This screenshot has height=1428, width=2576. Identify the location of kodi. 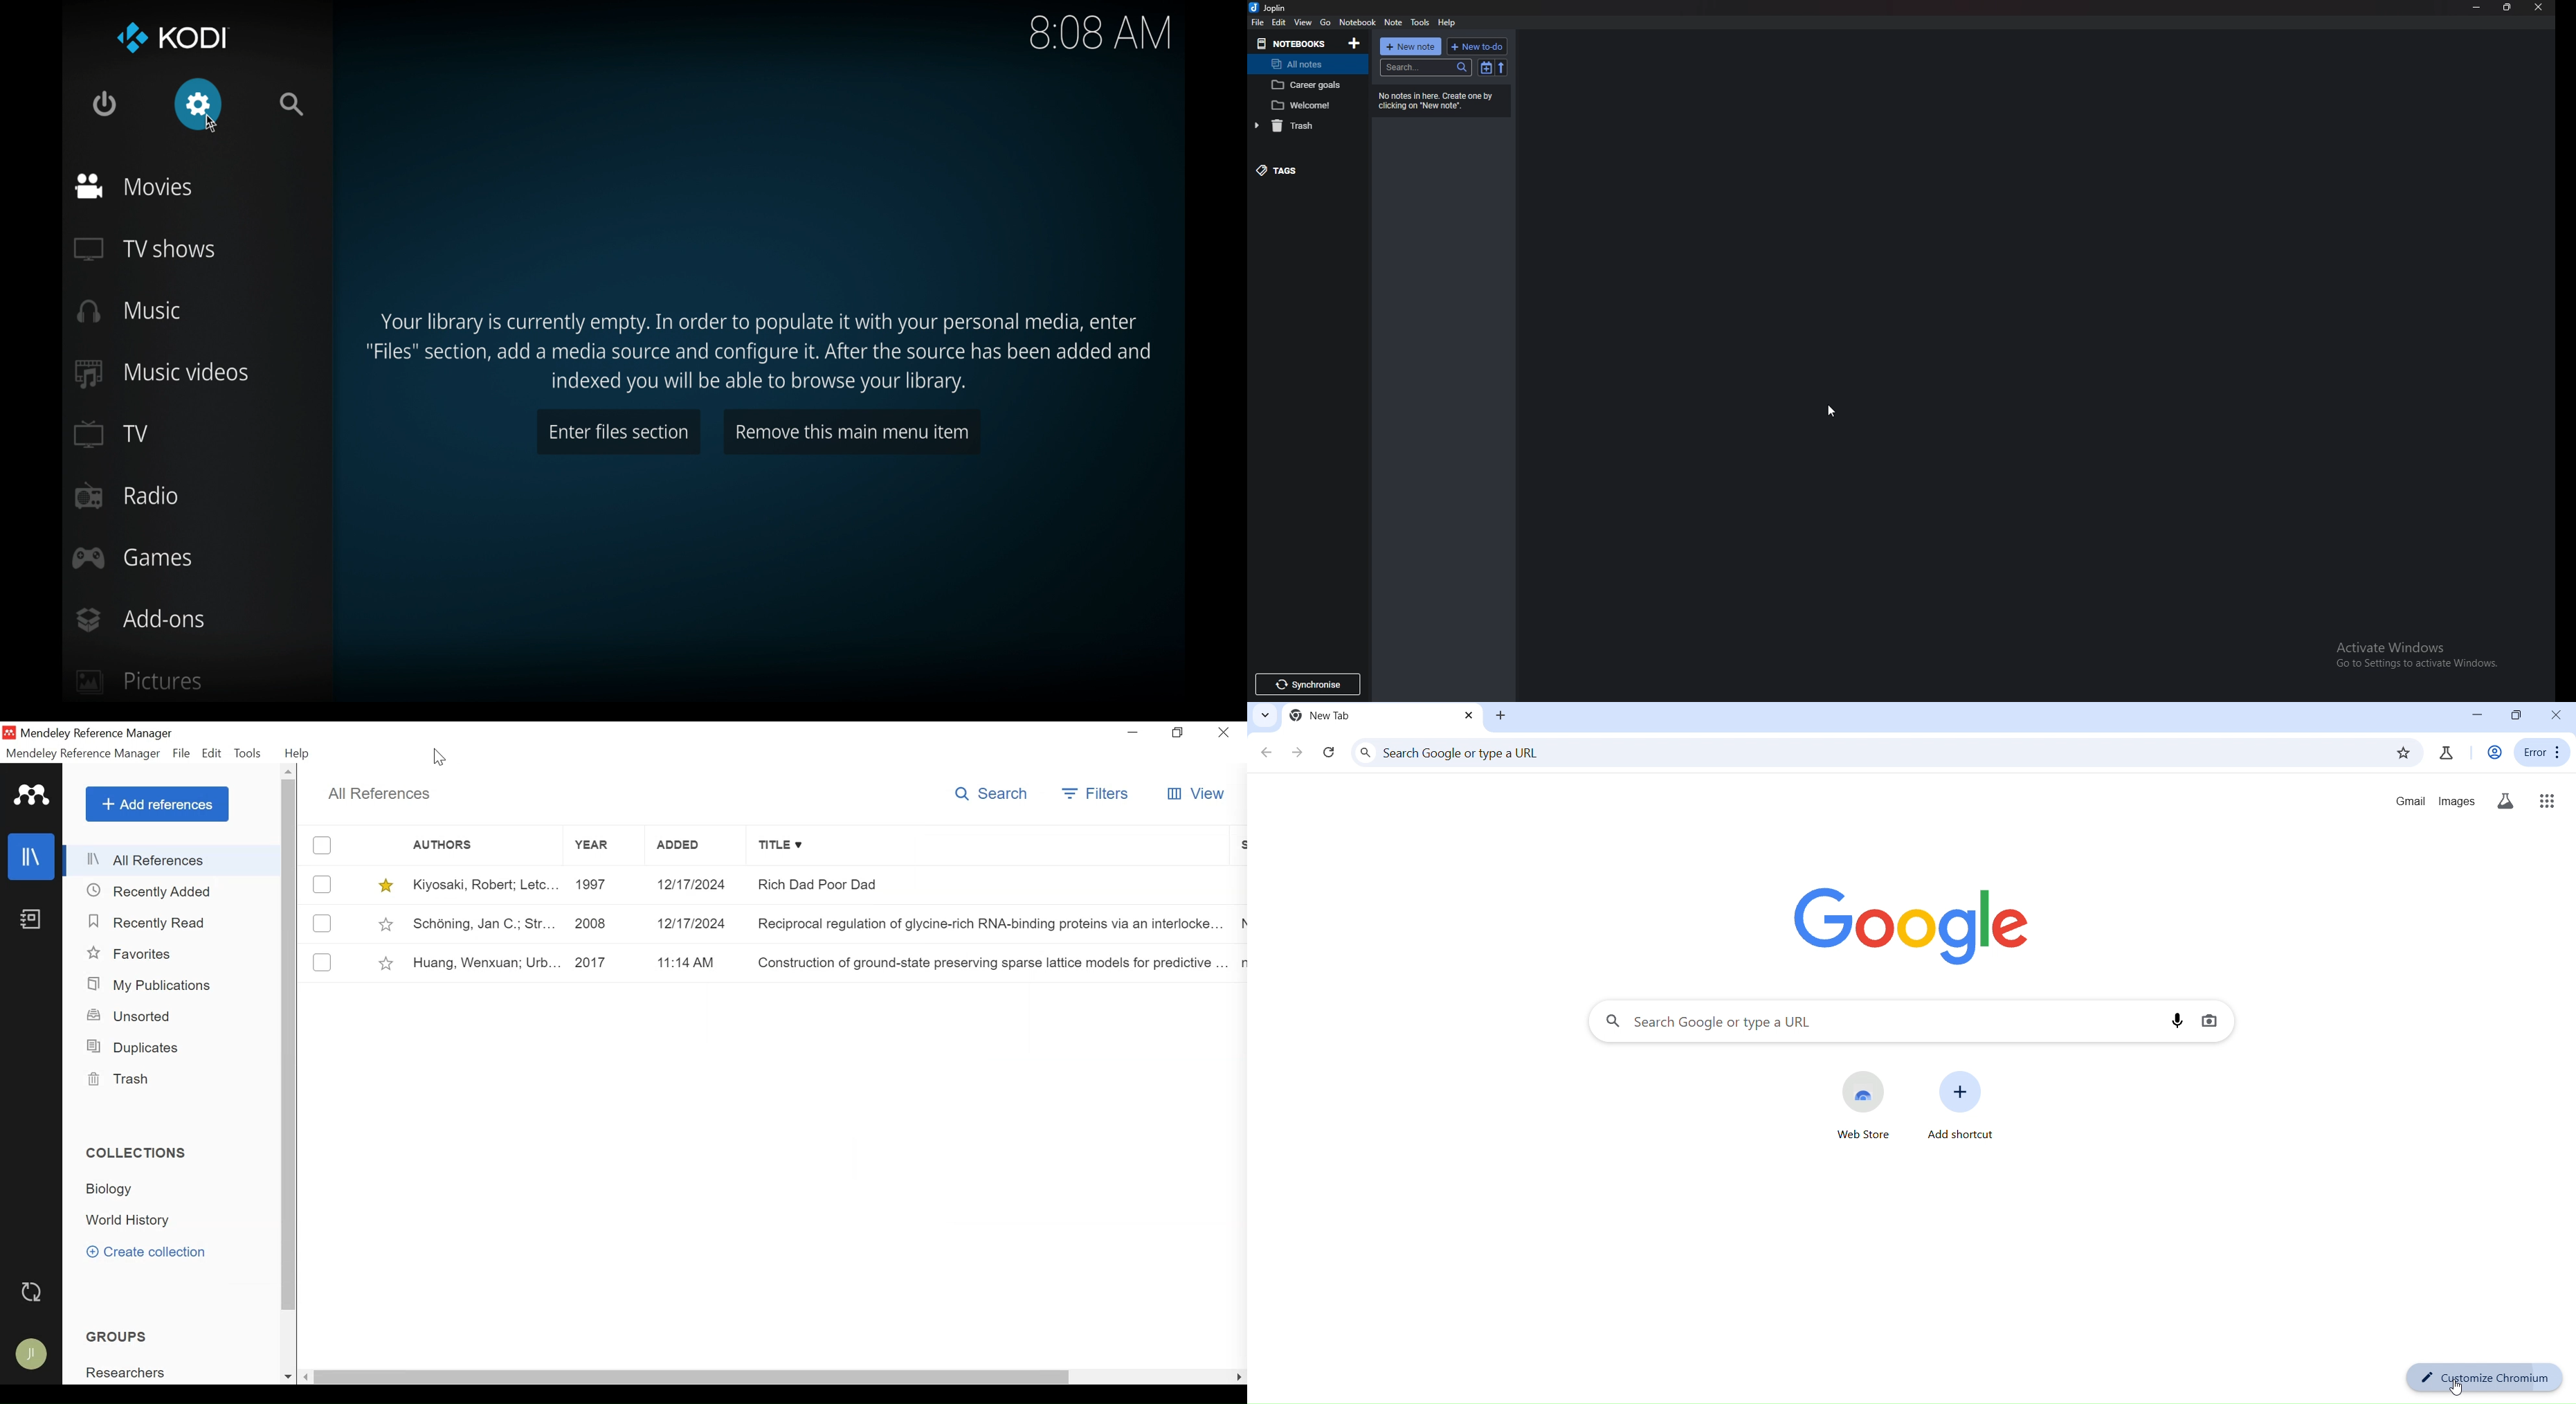
(172, 39).